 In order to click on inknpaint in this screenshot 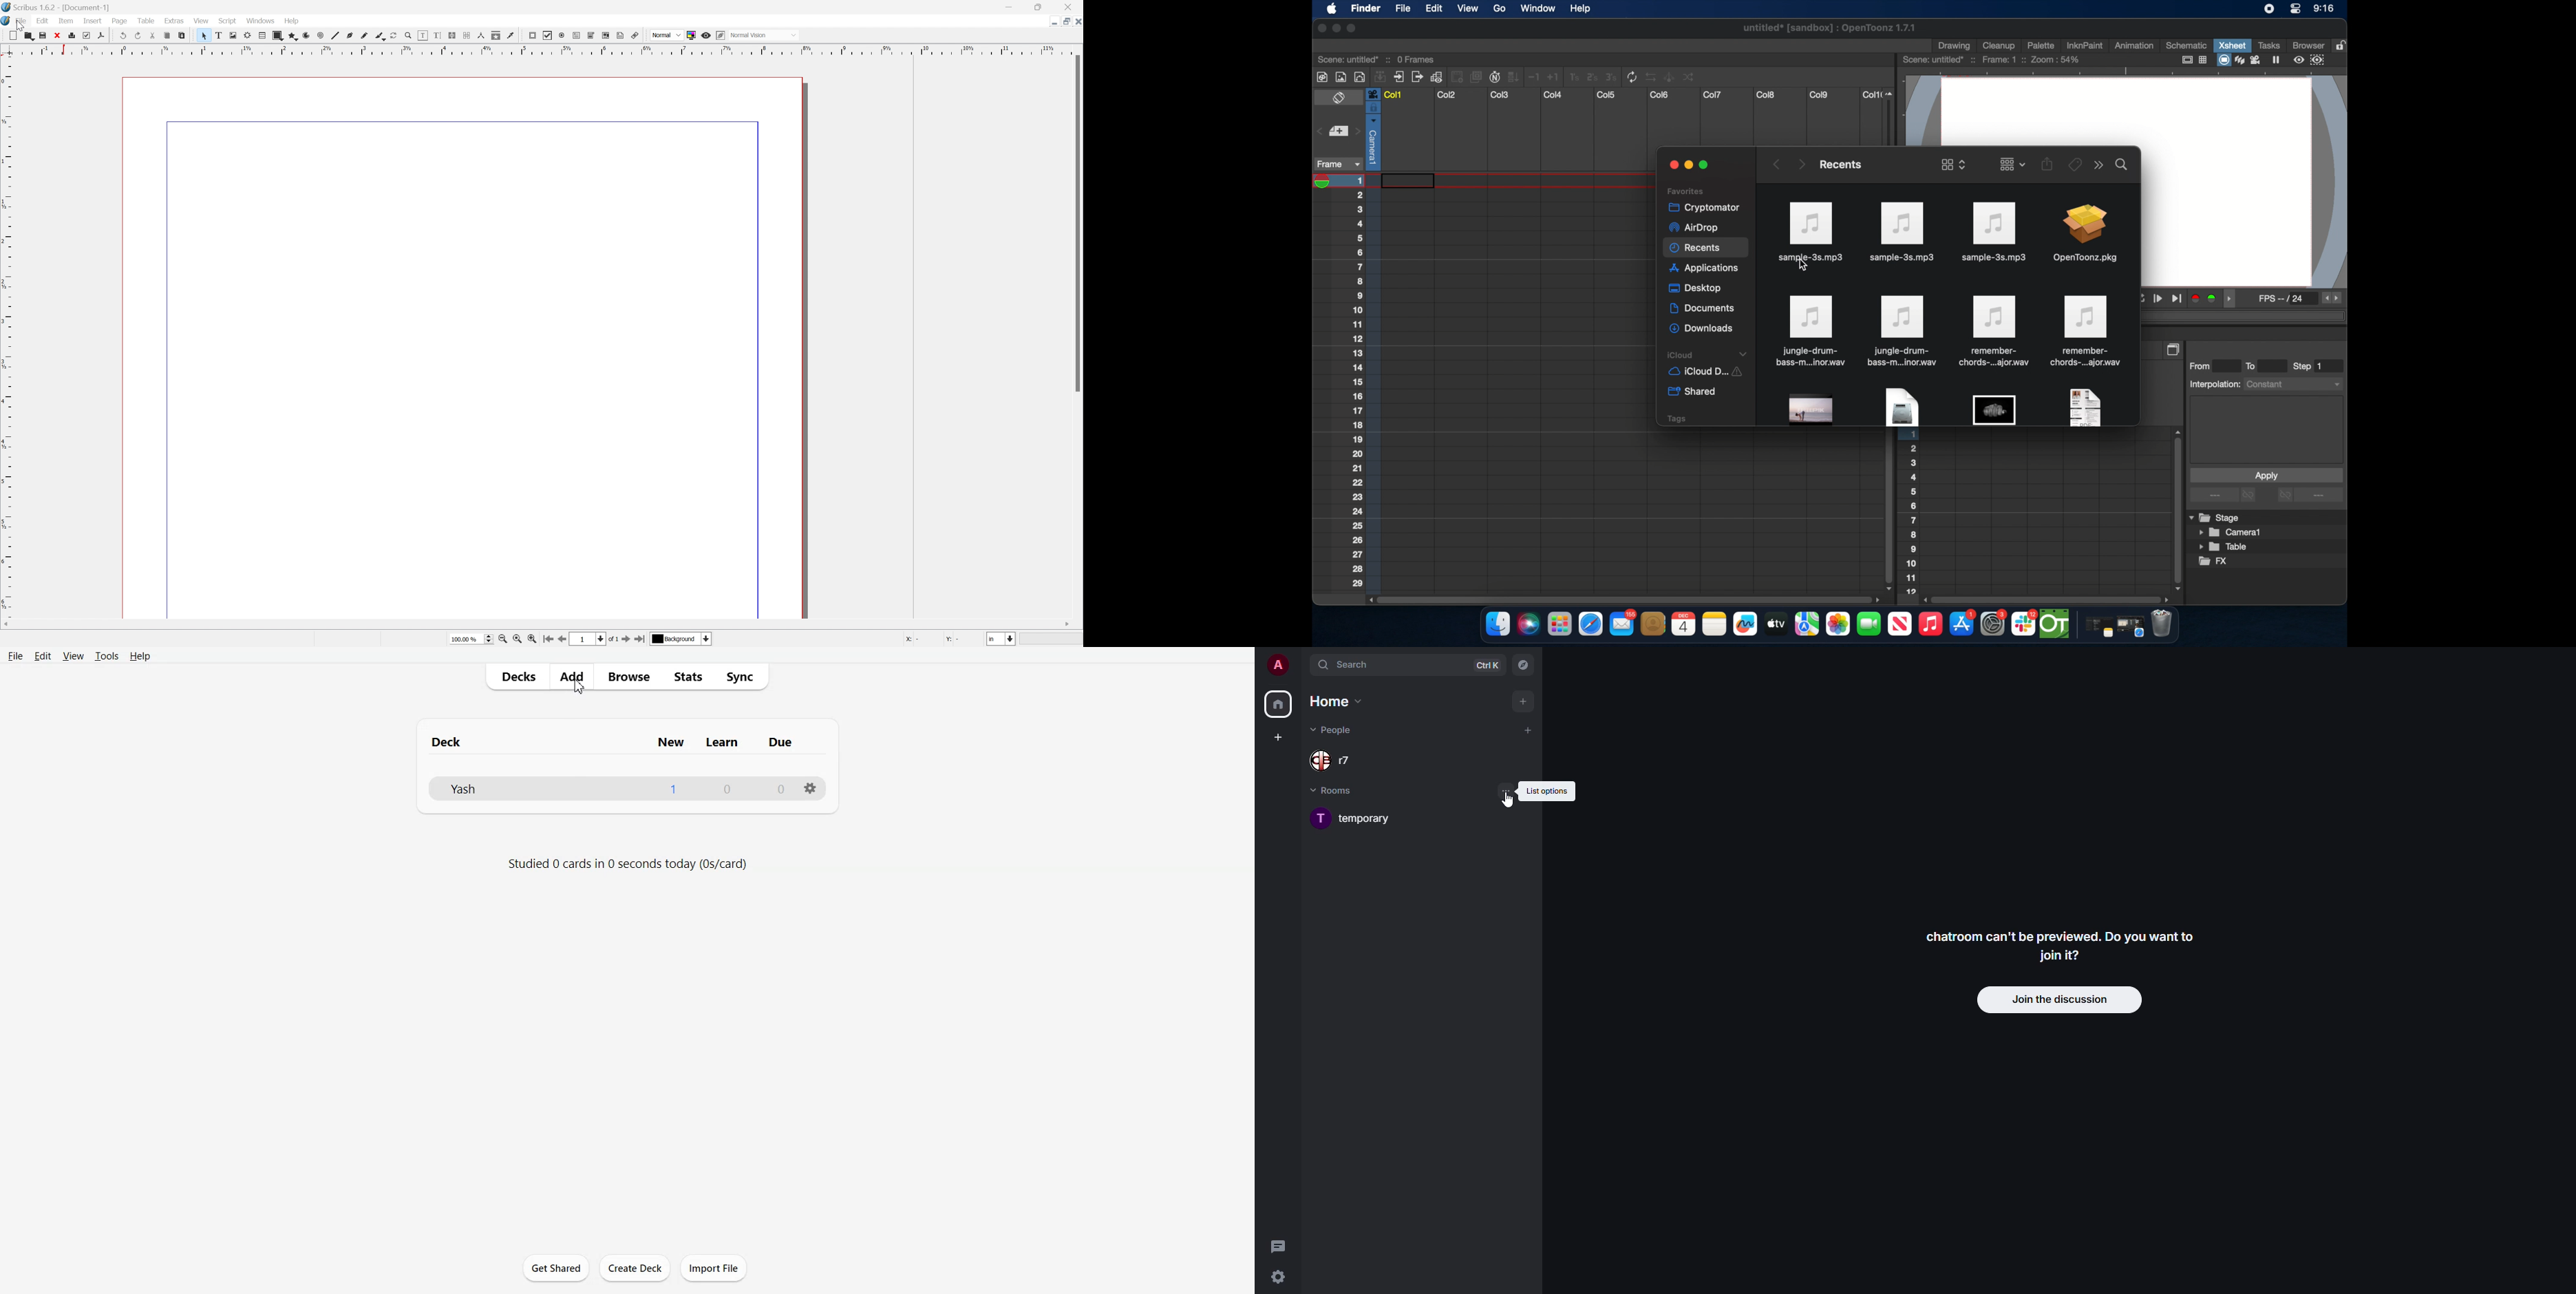, I will do `click(2084, 45)`.